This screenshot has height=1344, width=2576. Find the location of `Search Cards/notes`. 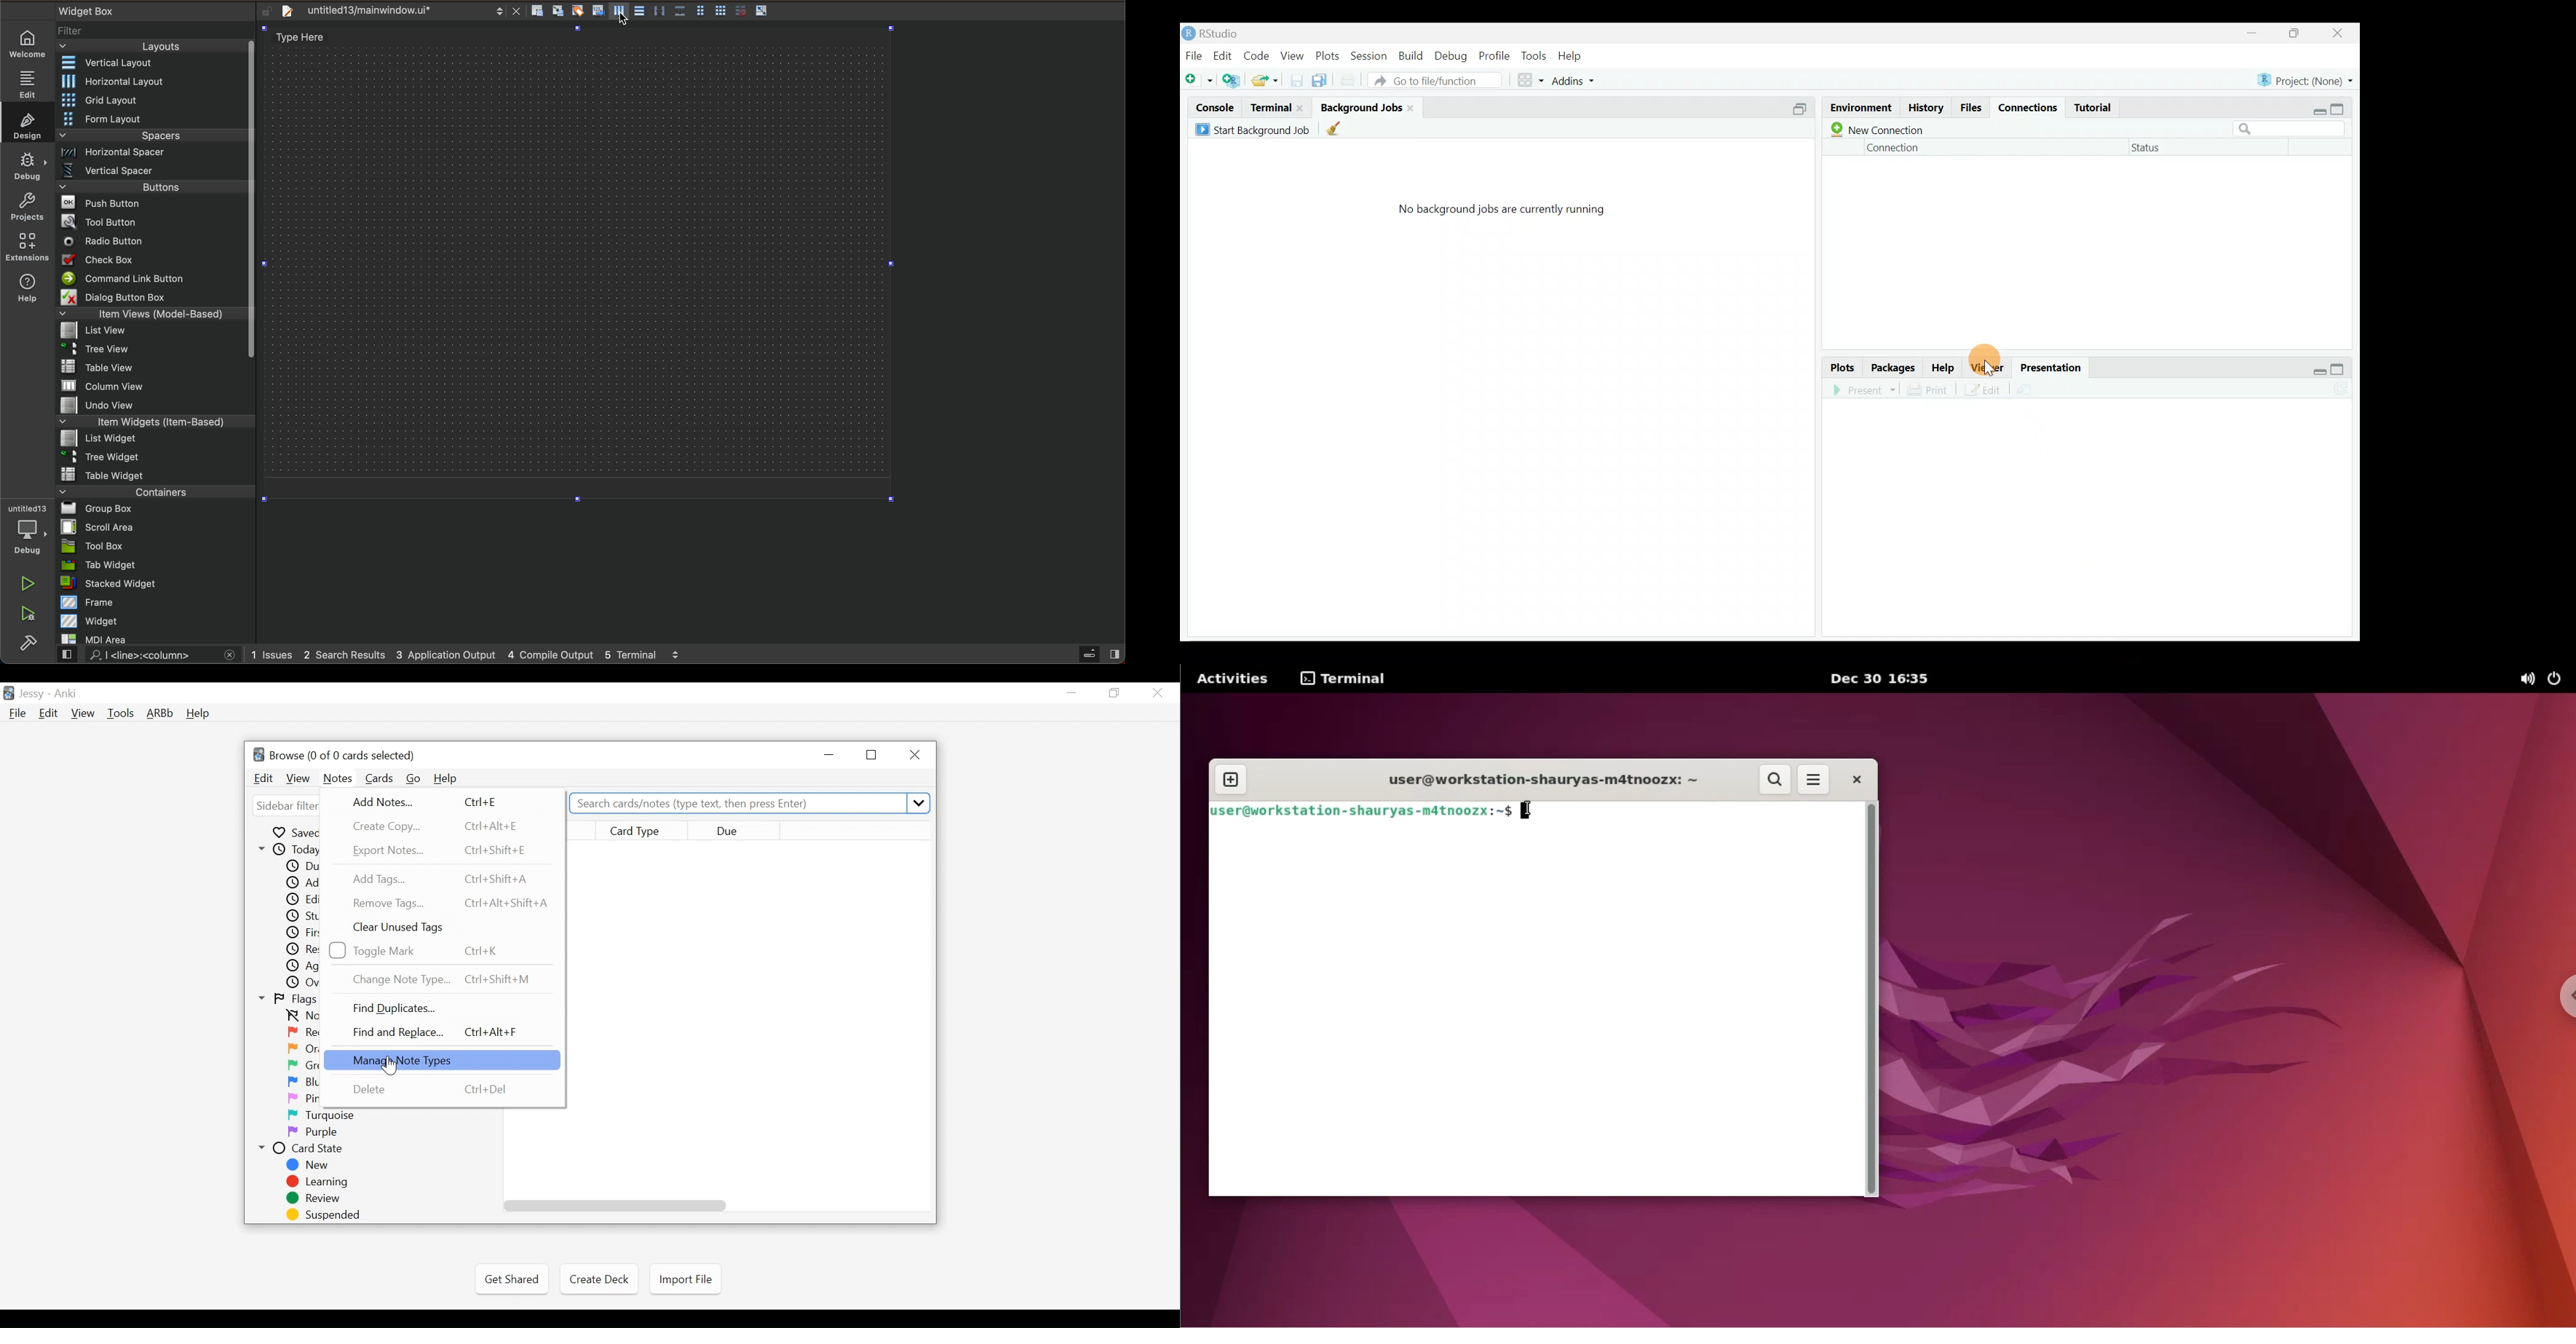

Search Cards/notes is located at coordinates (751, 804).